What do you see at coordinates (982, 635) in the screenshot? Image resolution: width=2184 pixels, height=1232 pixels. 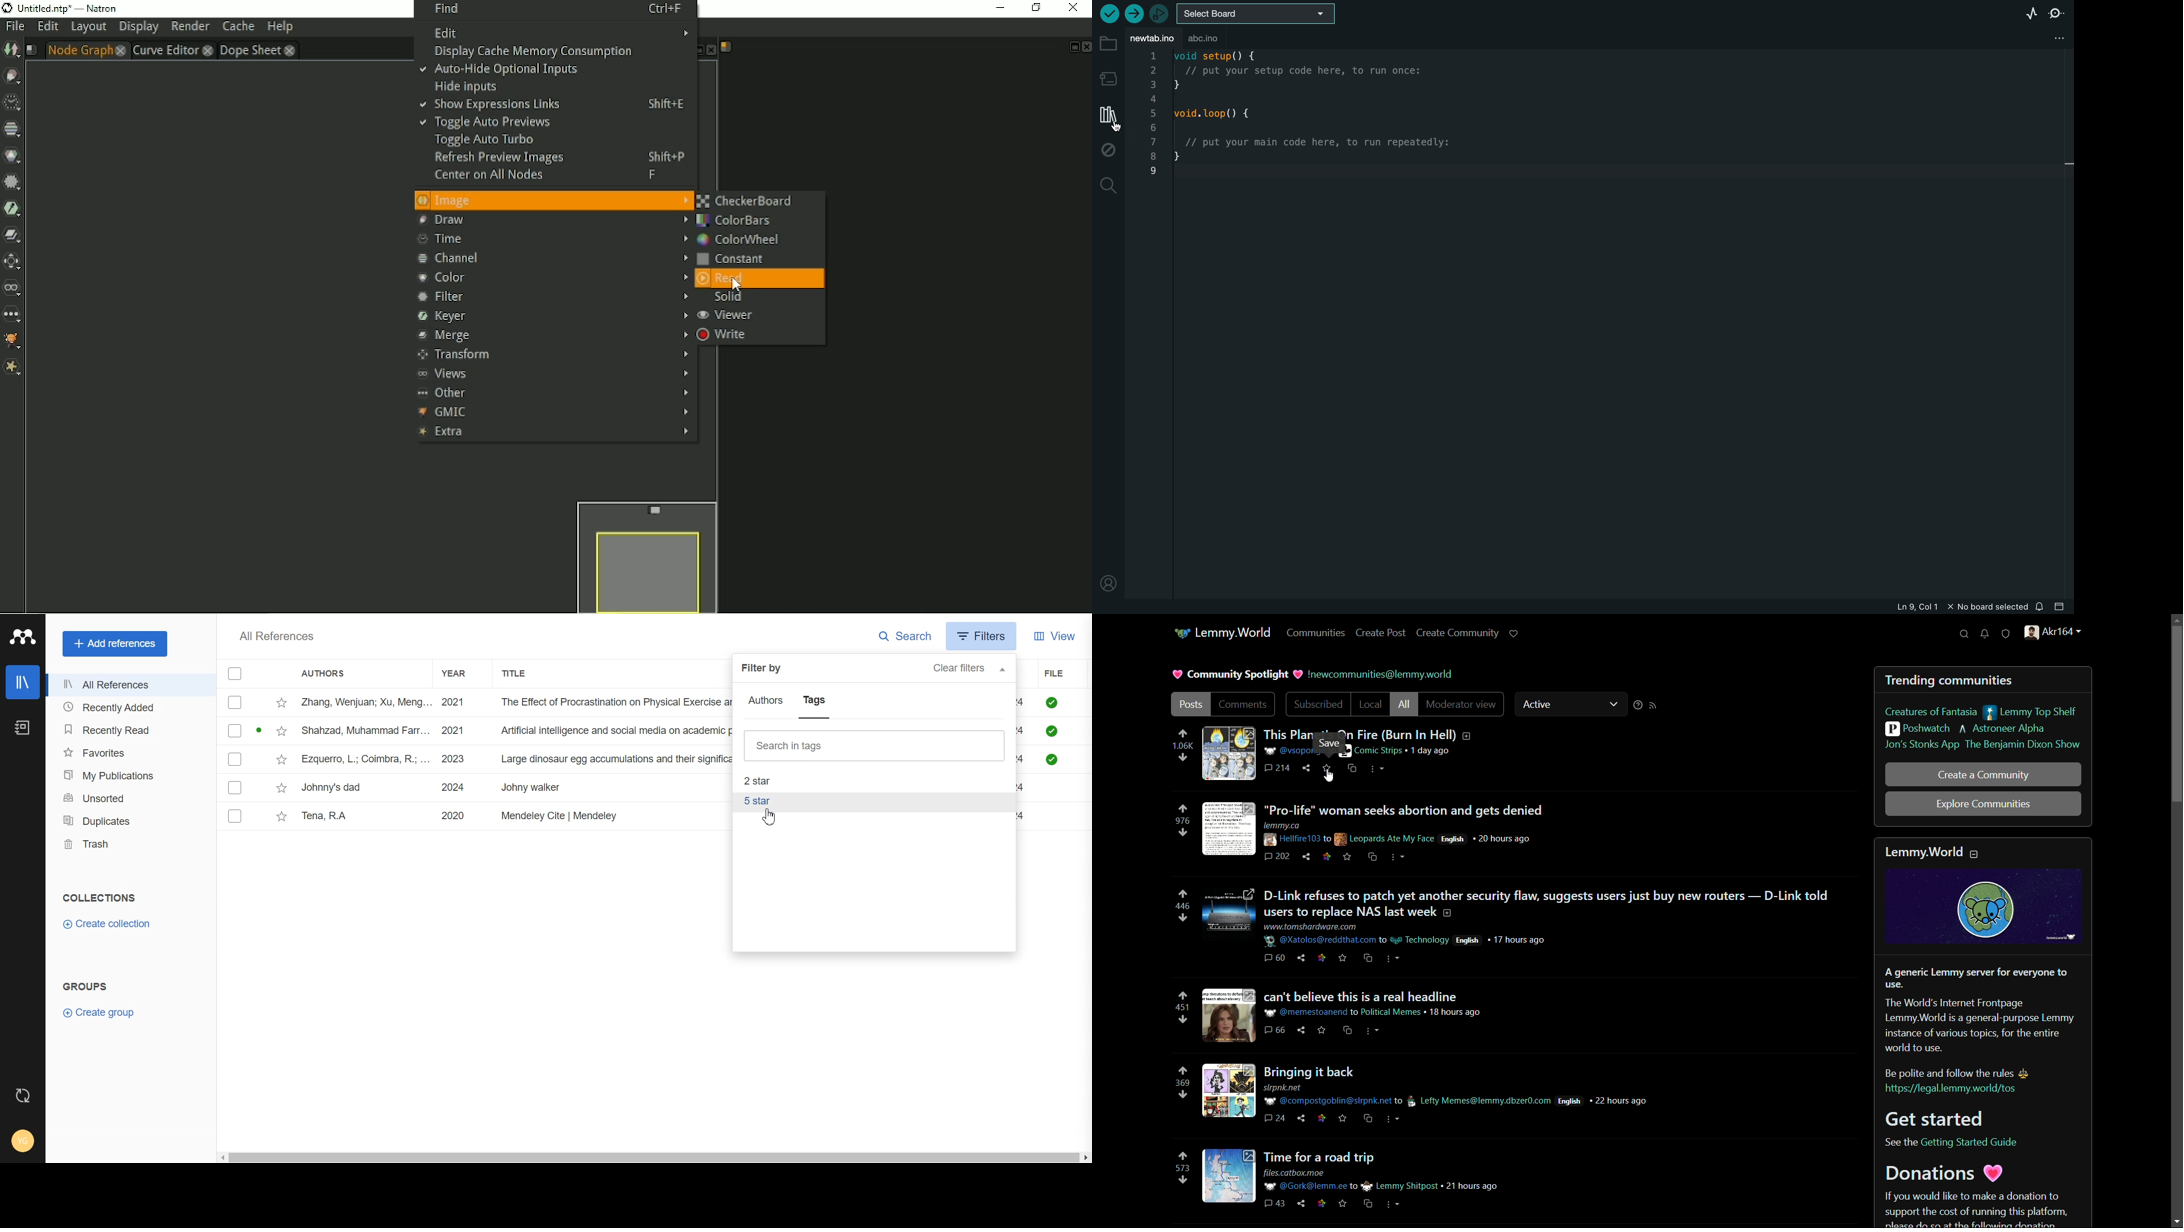 I see `Filters` at bounding box center [982, 635].